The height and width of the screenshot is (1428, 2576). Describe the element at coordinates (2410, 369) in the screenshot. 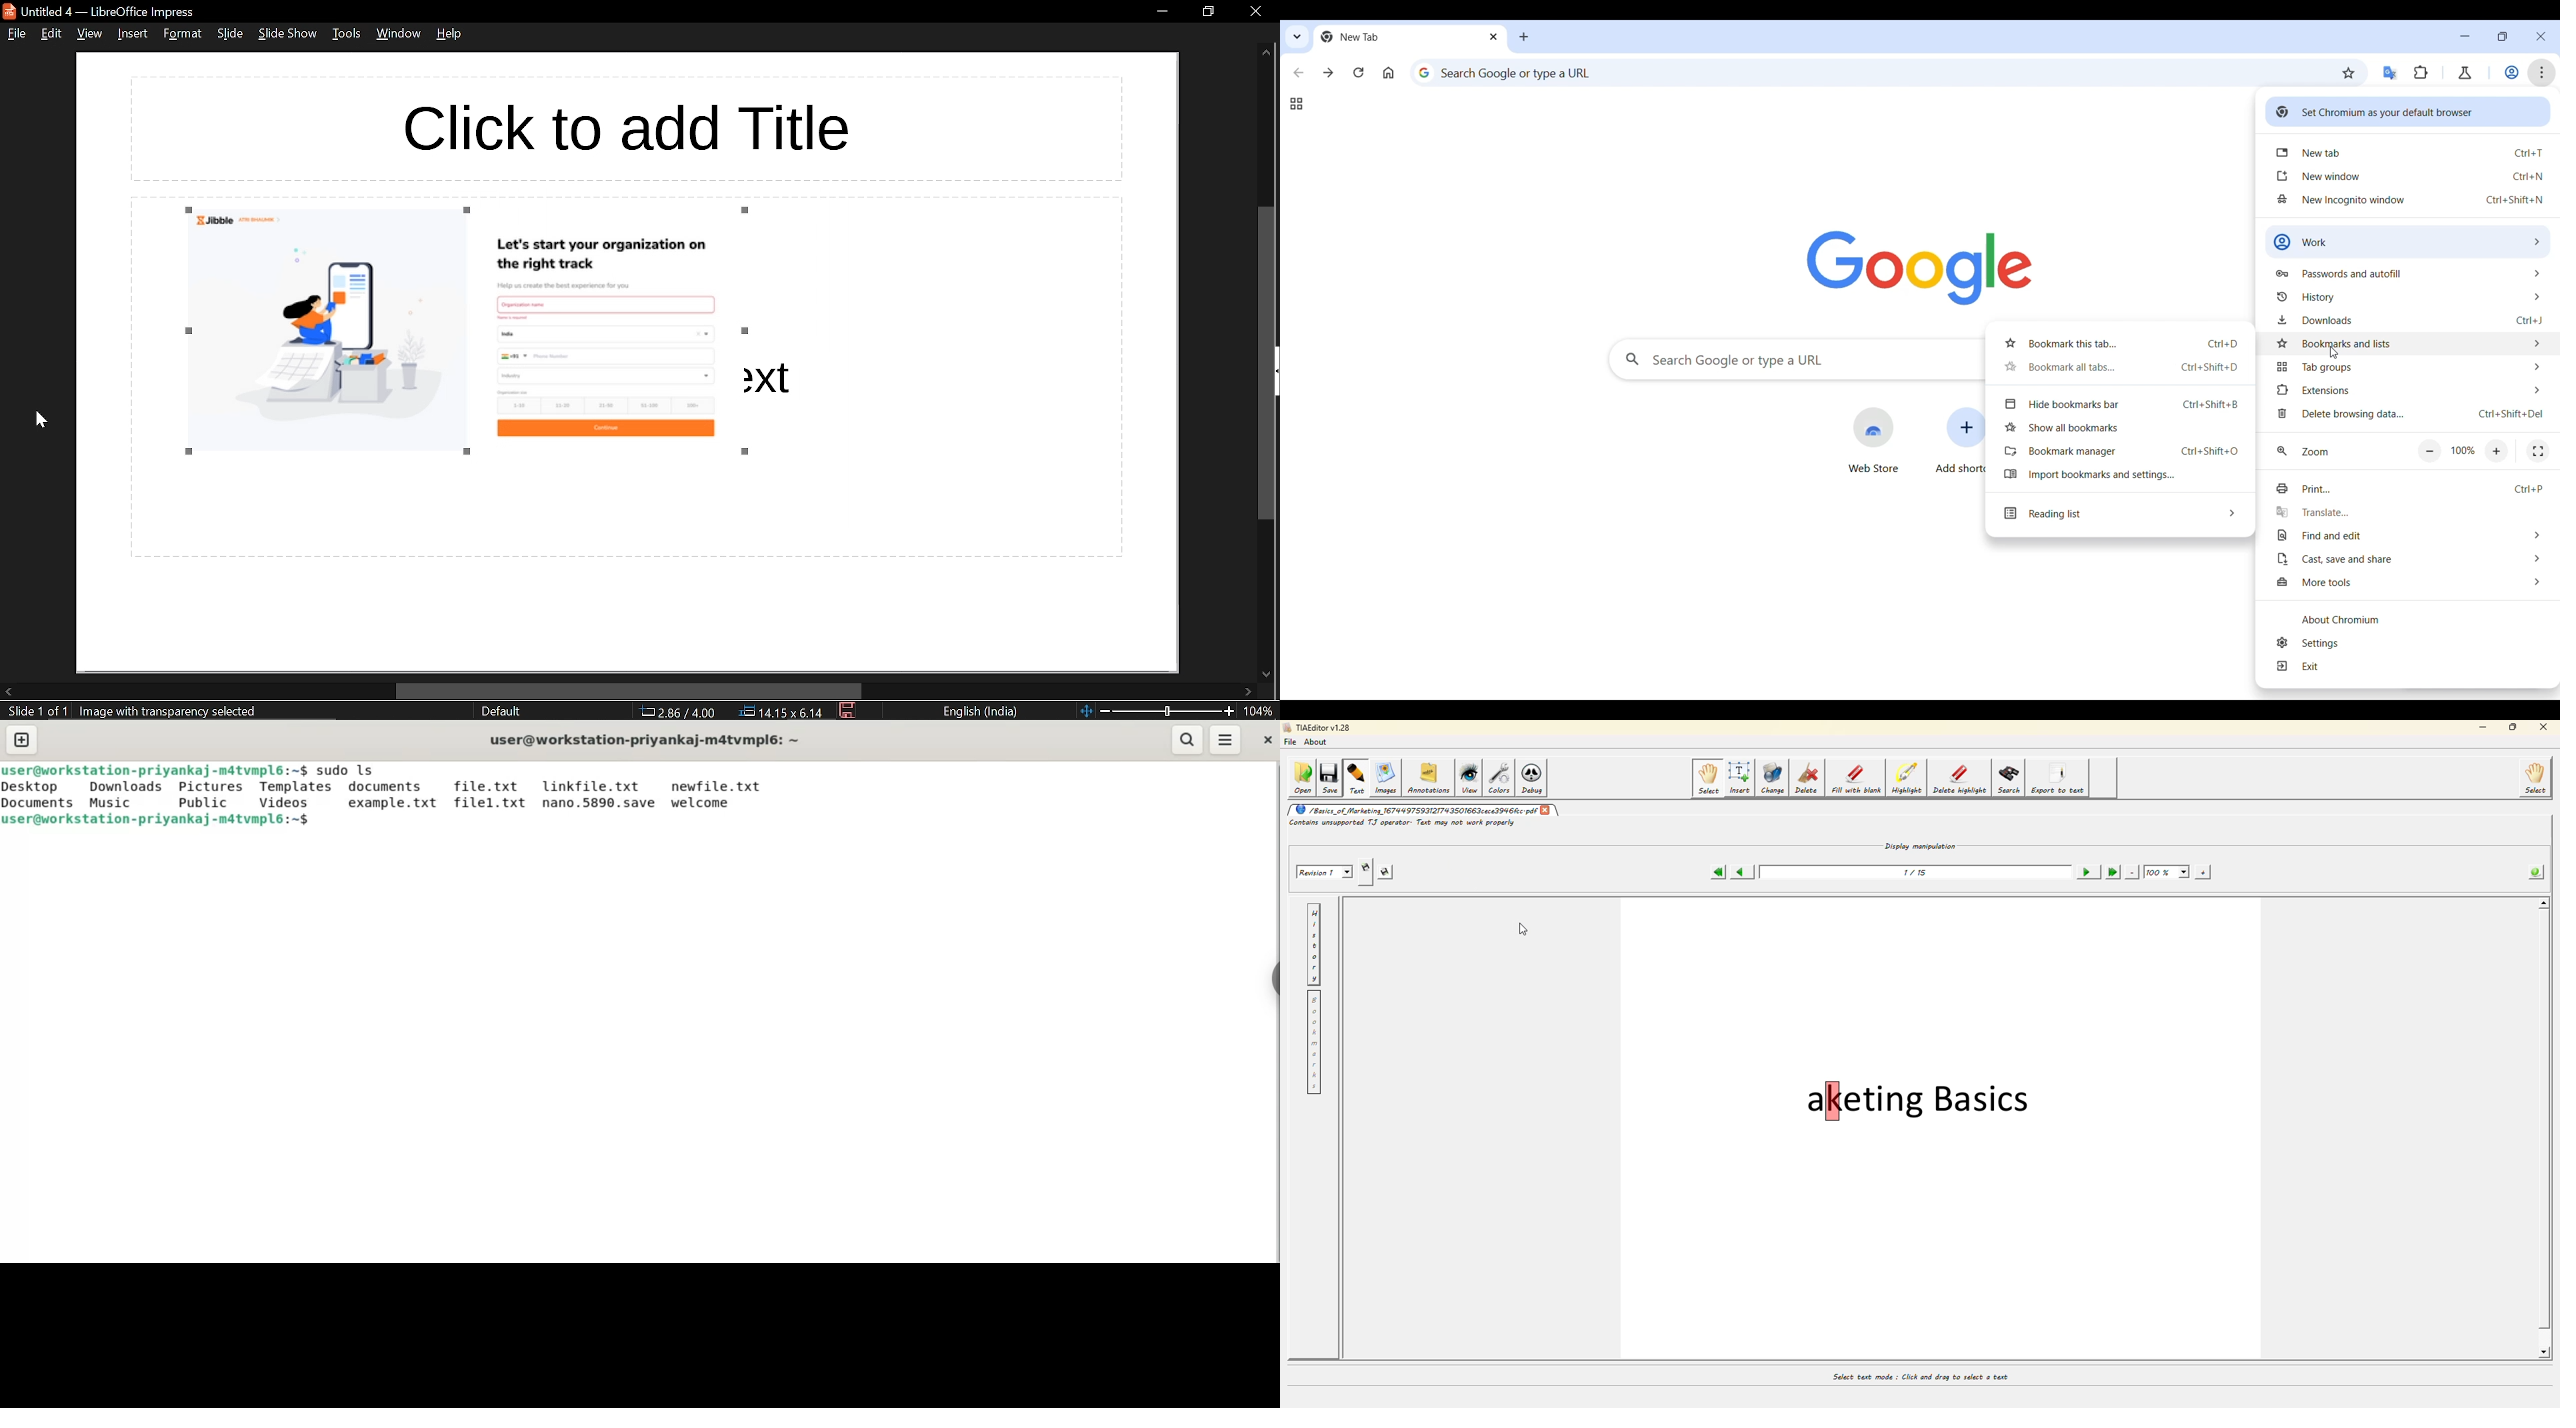

I see `Tab groups` at that location.